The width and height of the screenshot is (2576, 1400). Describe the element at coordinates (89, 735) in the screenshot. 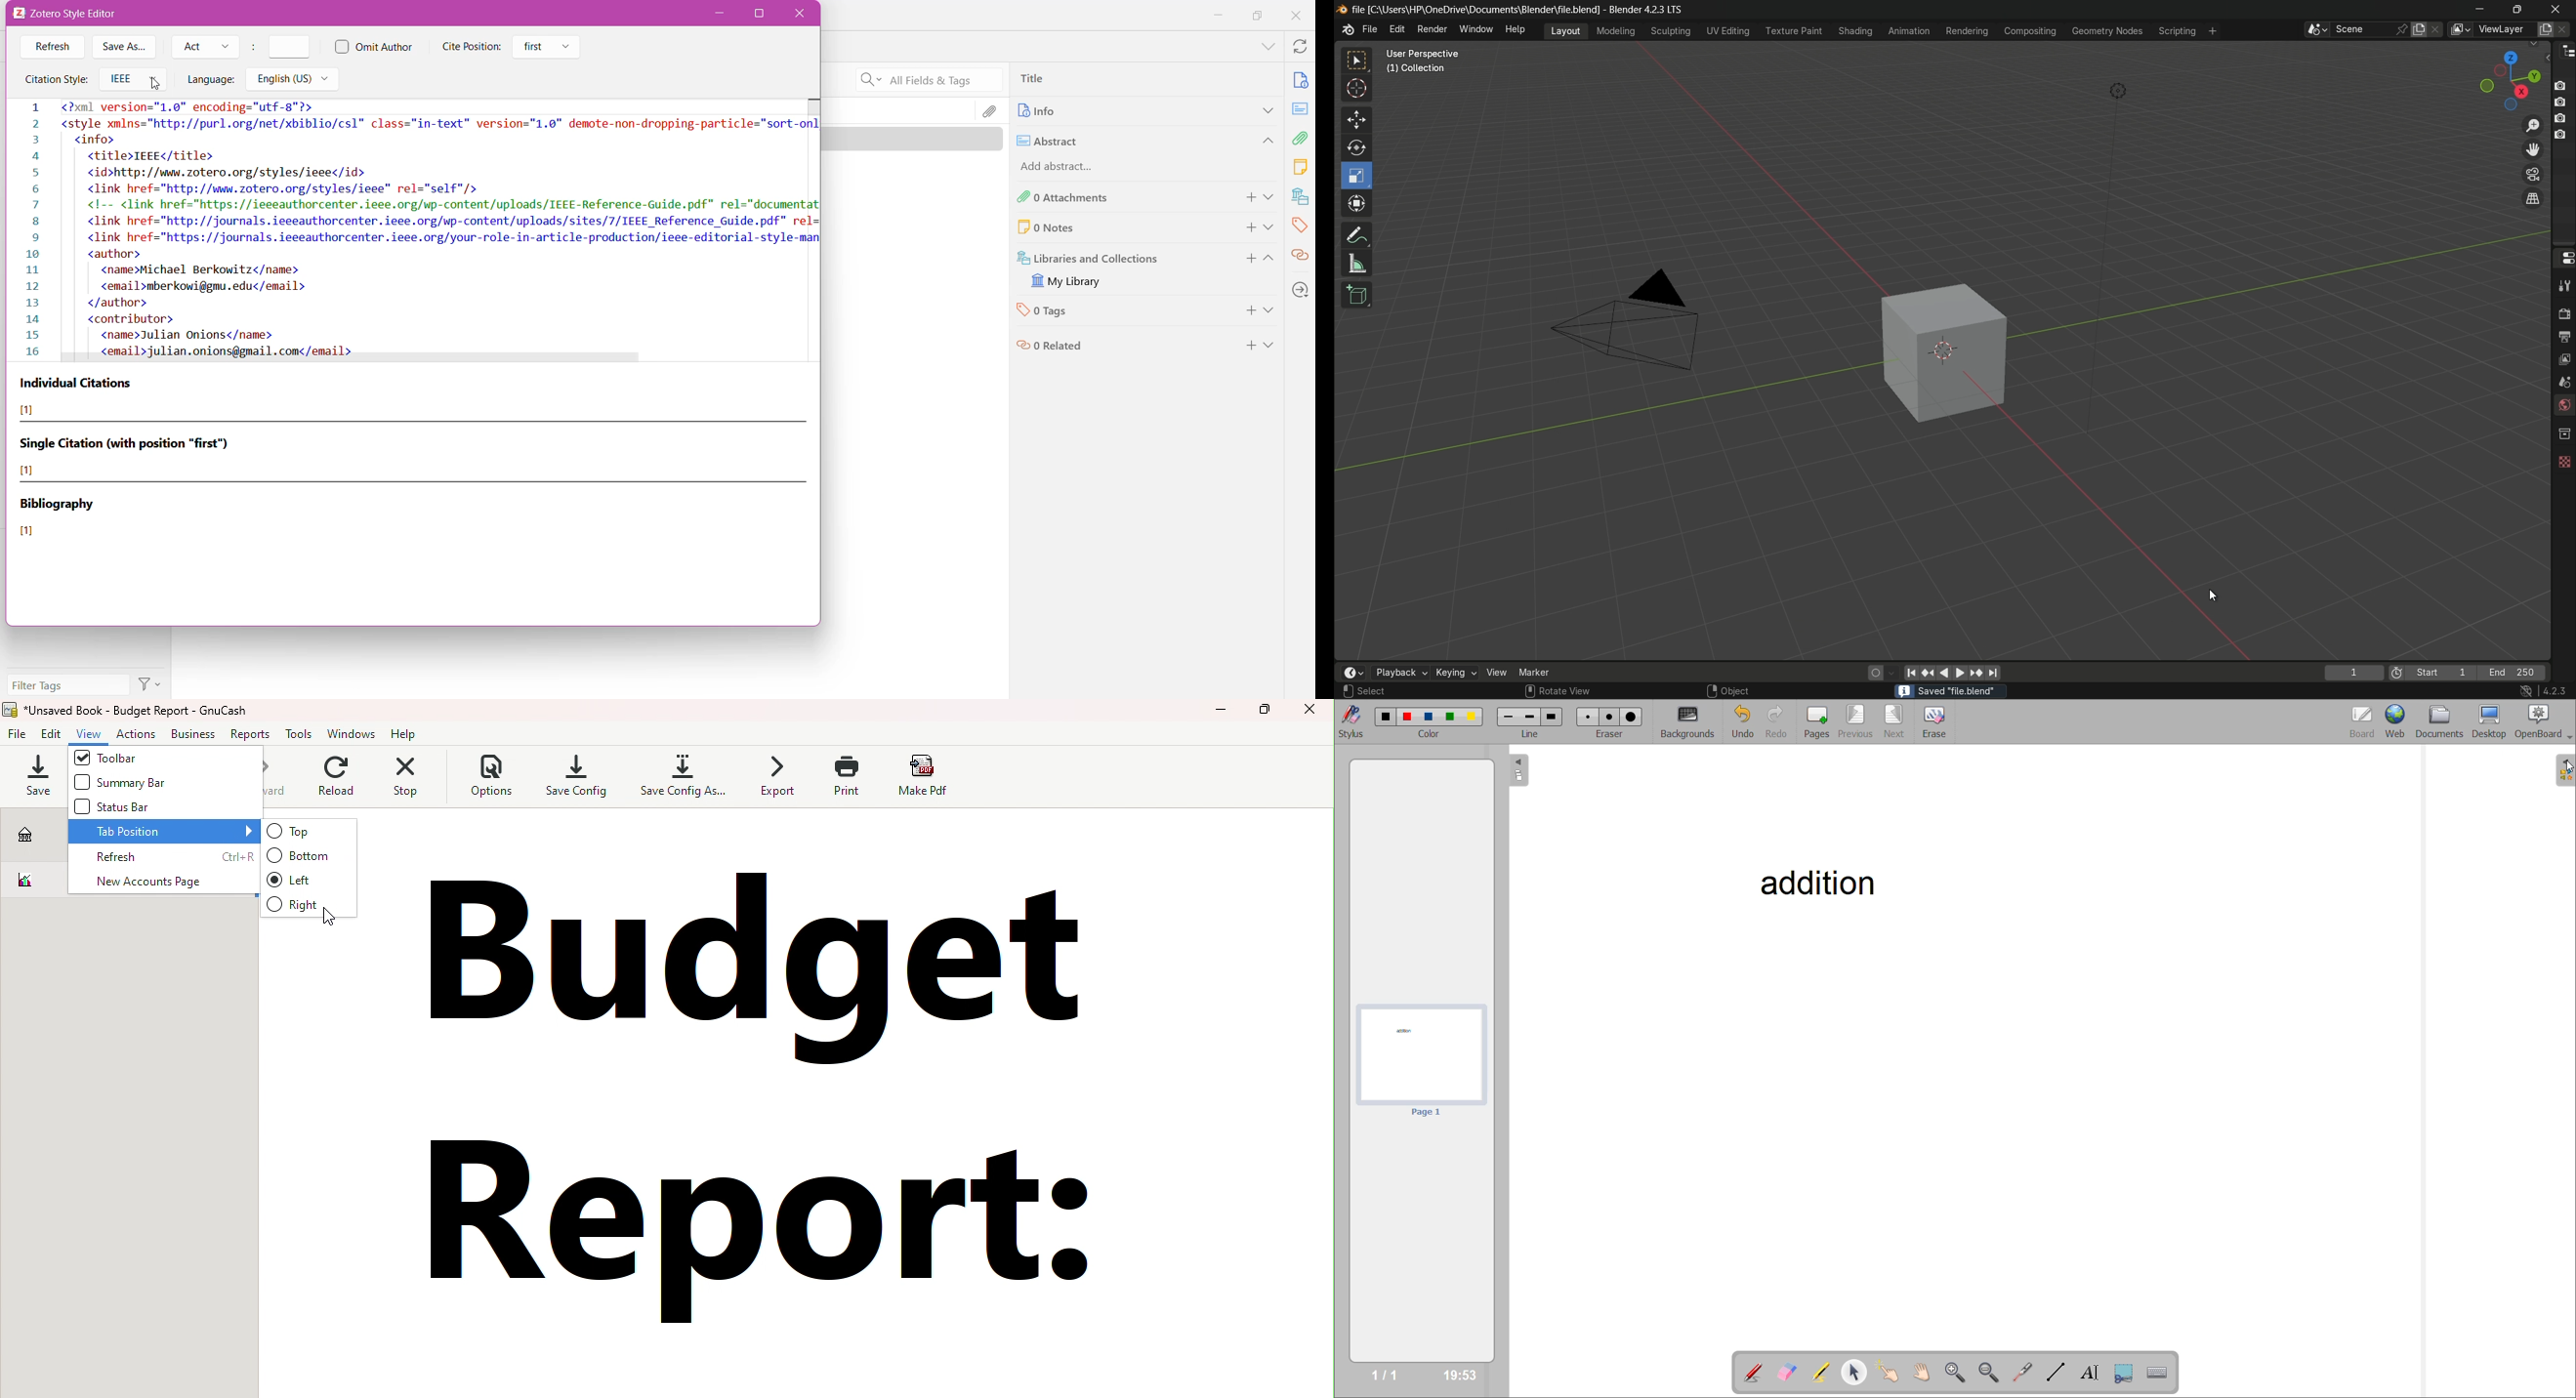

I see `View` at that location.